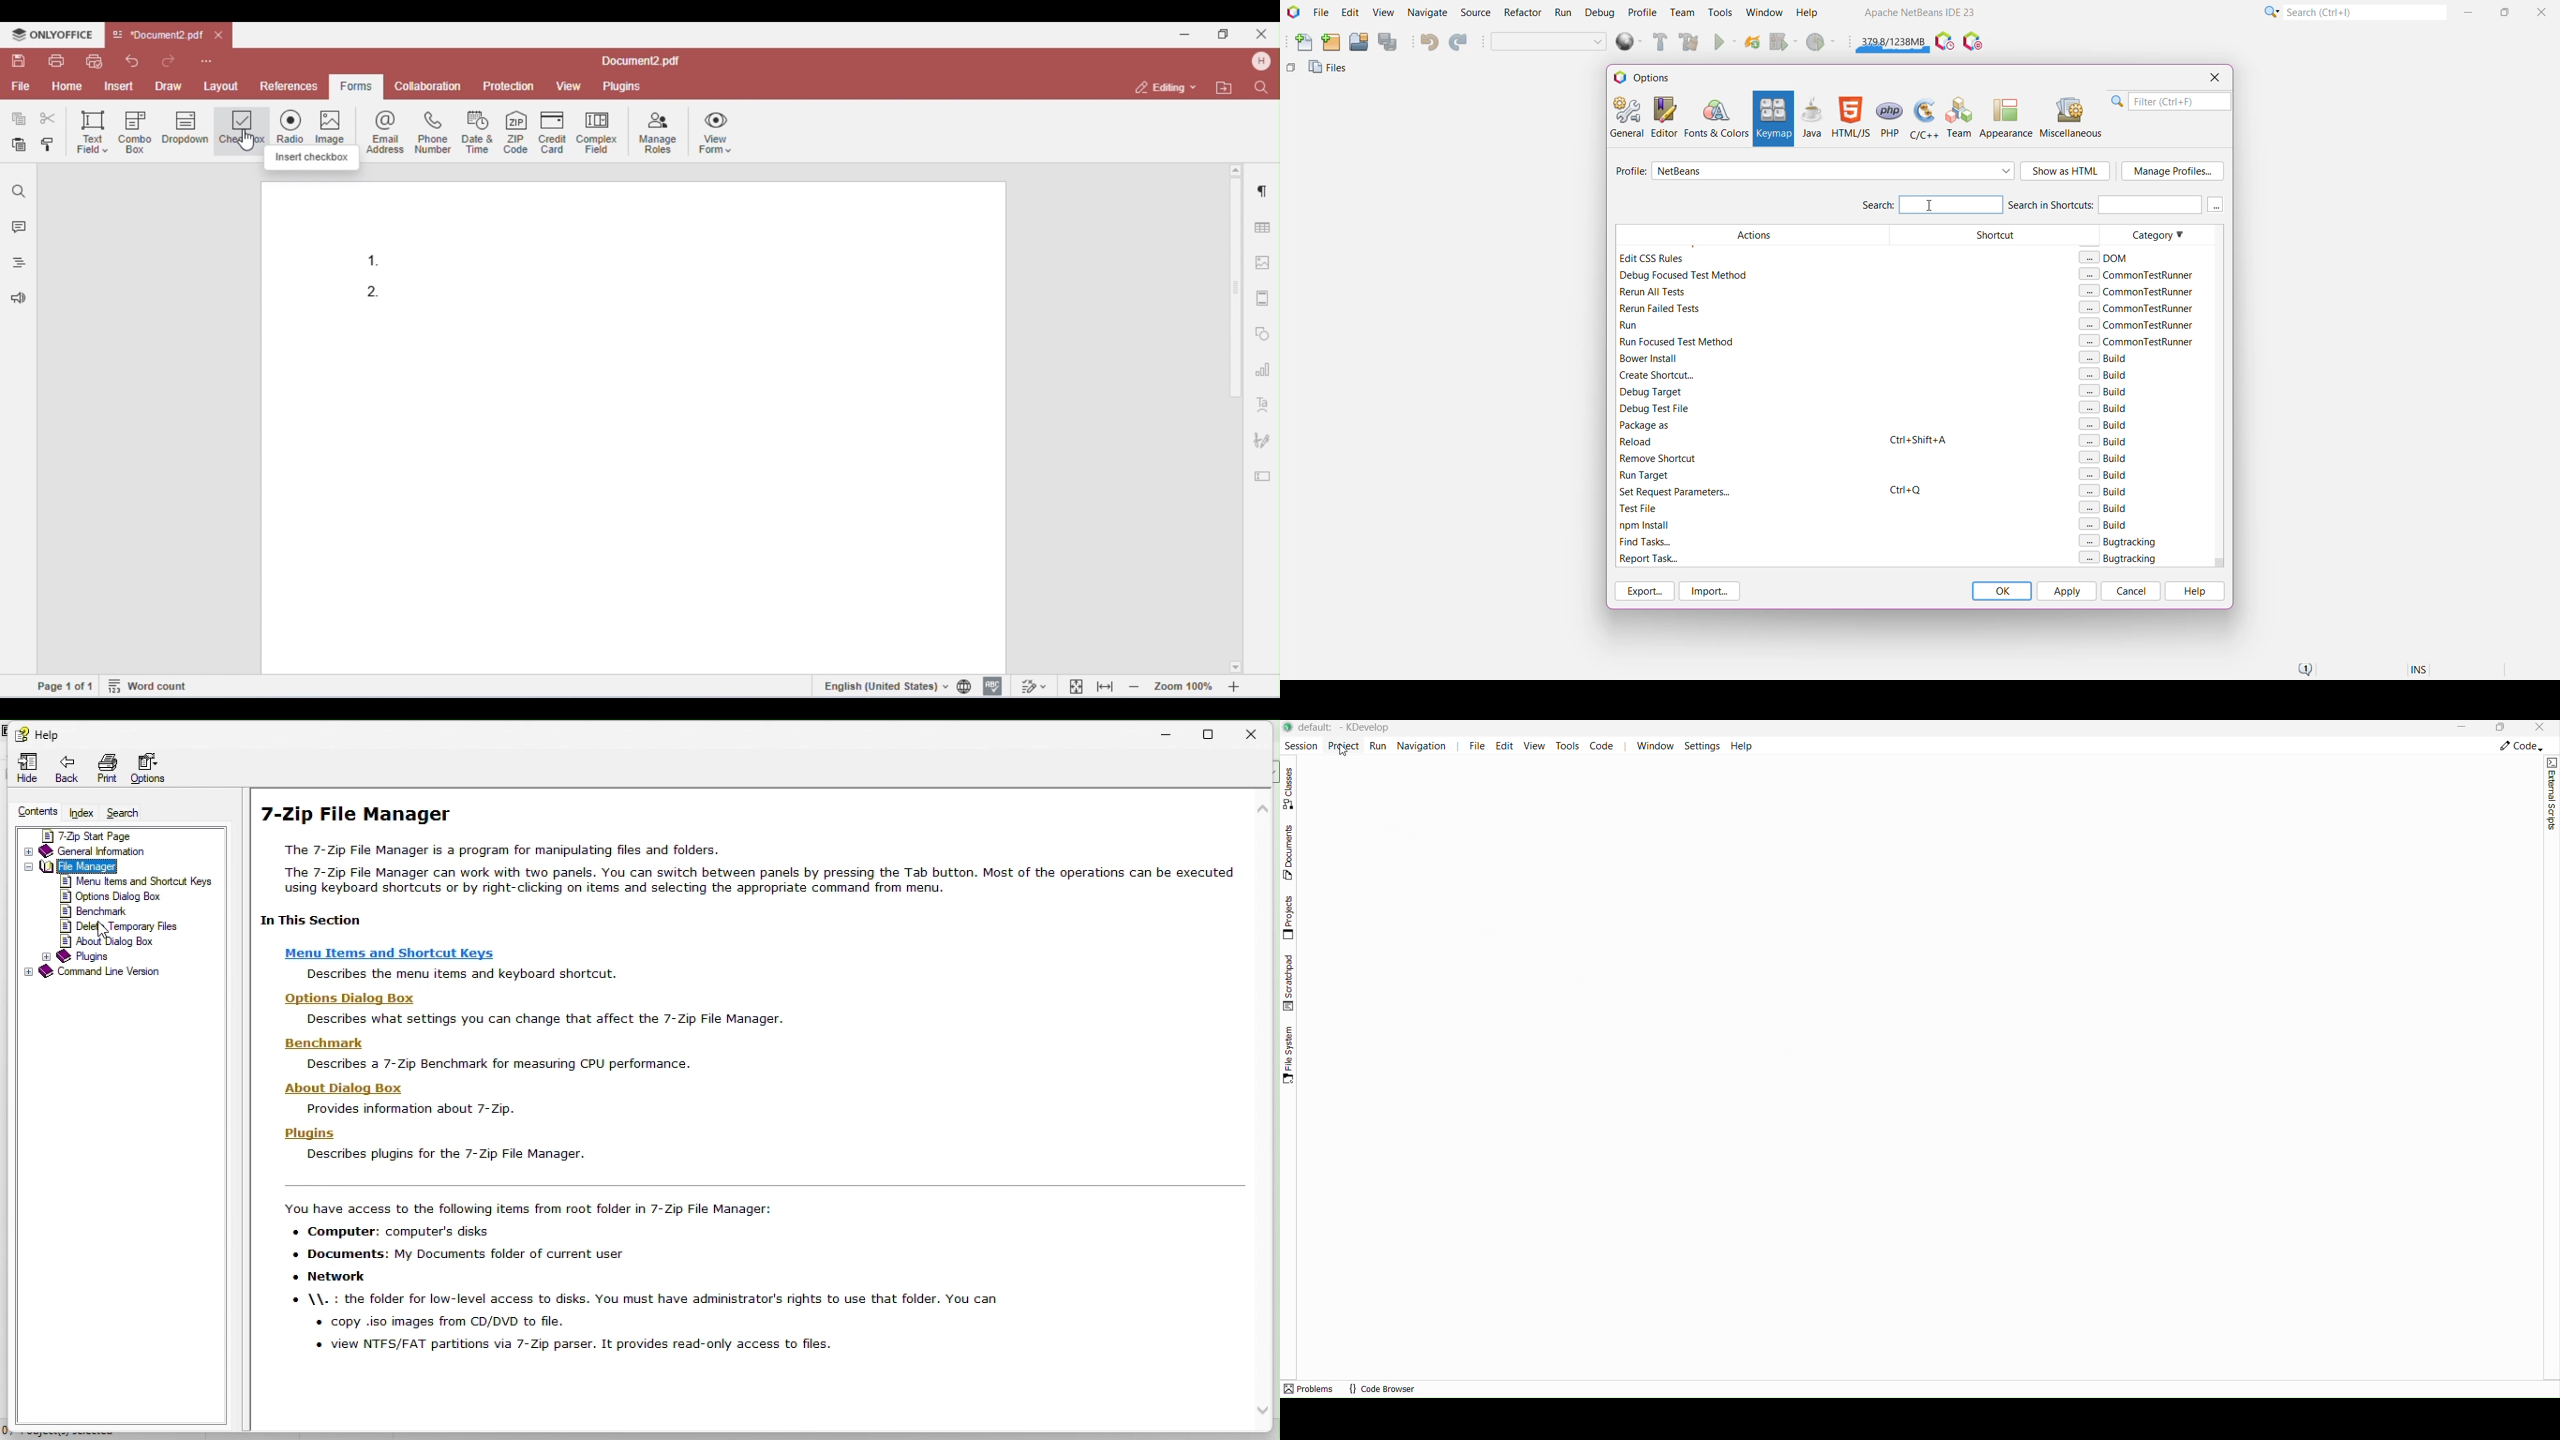 Image resolution: width=2576 pixels, height=1456 pixels. I want to click on Search, so click(2364, 11).